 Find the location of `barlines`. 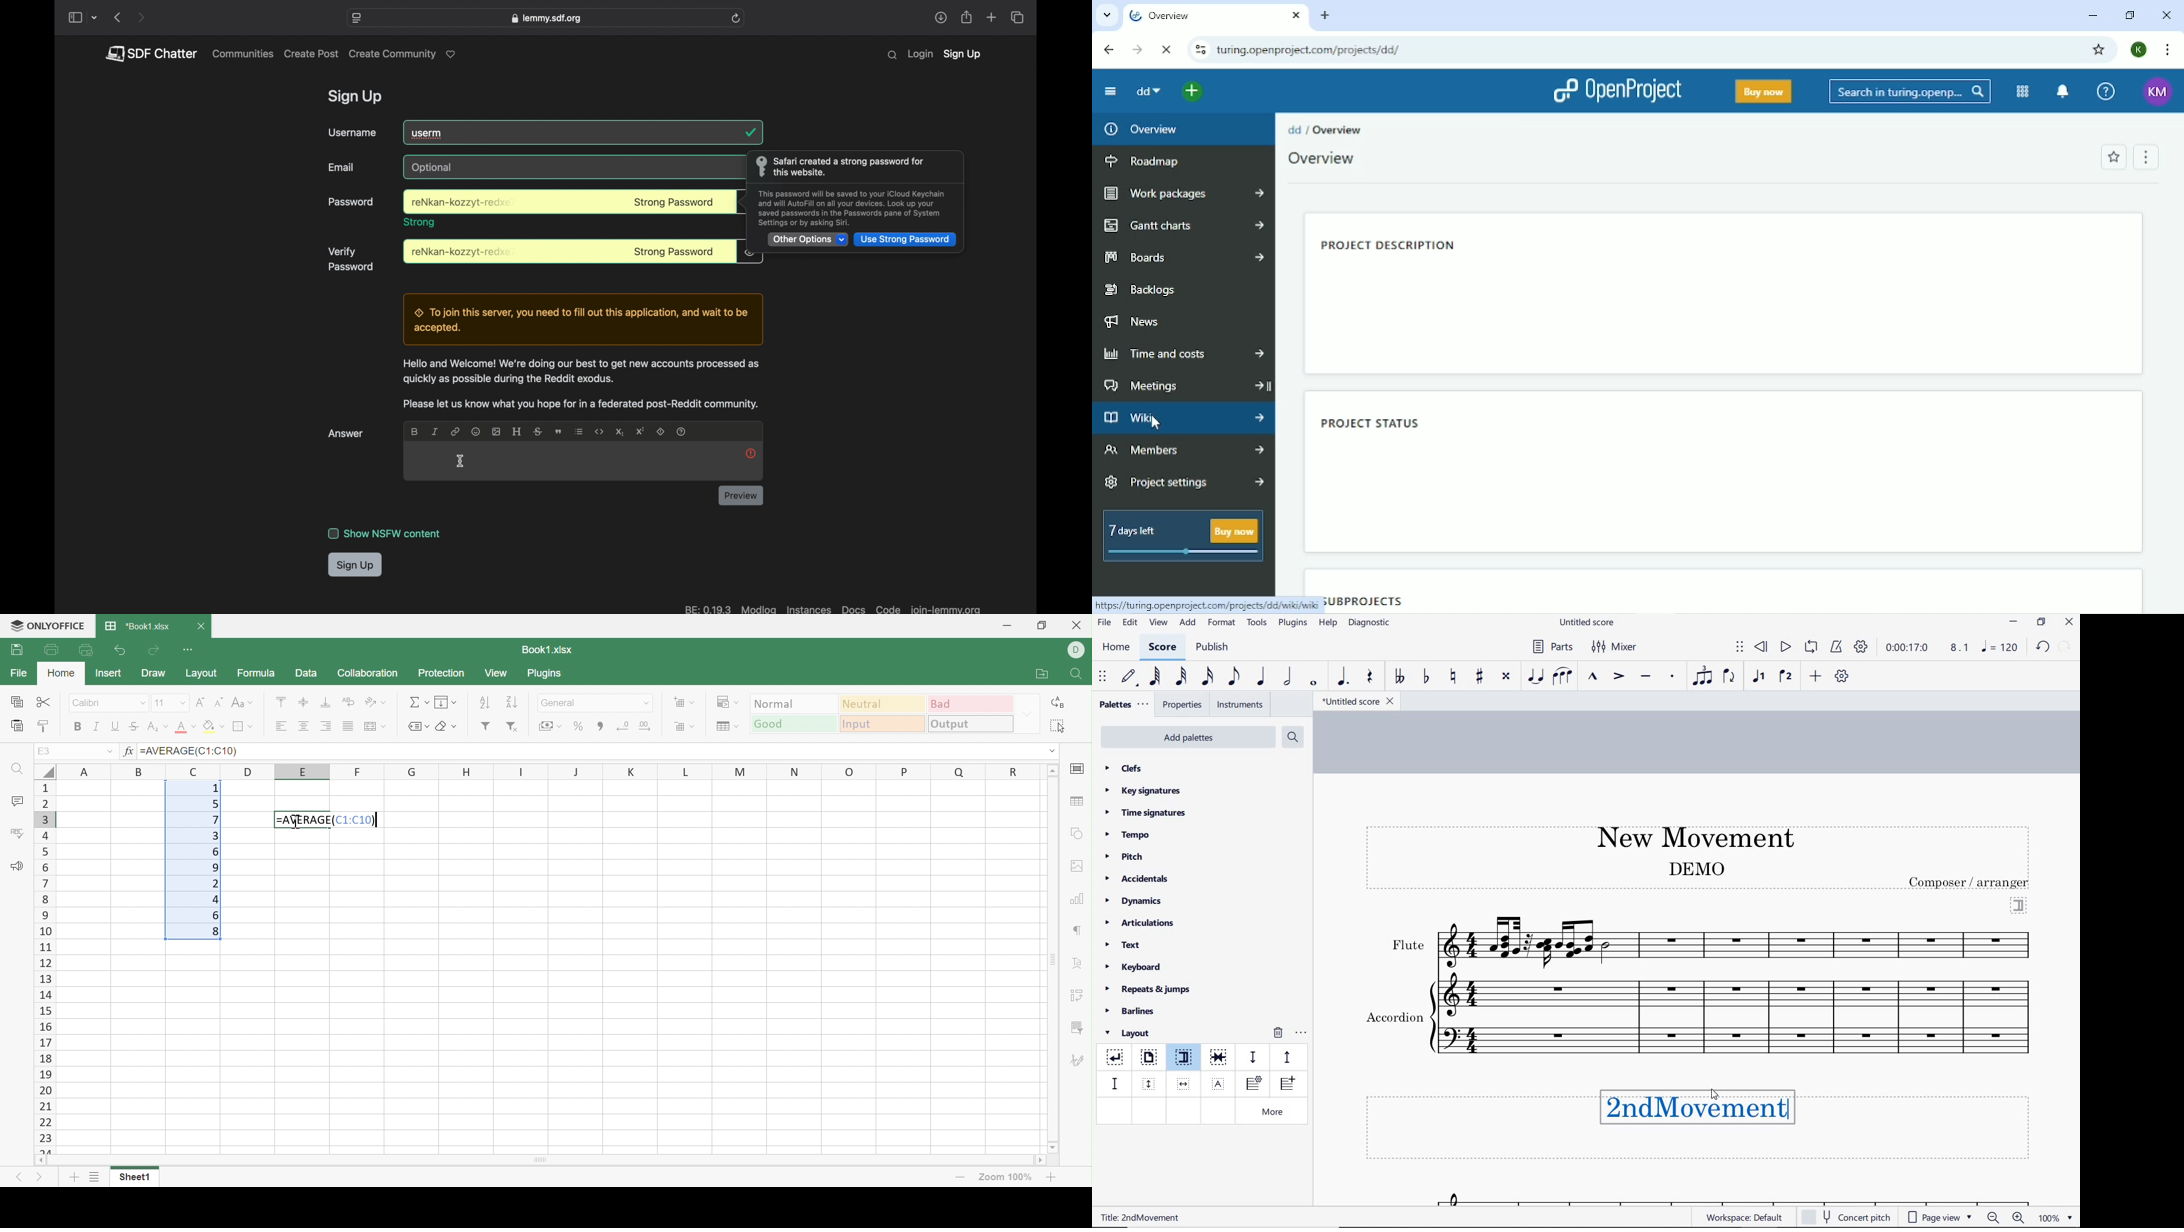

barlines is located at coordinates (1134, 1012).